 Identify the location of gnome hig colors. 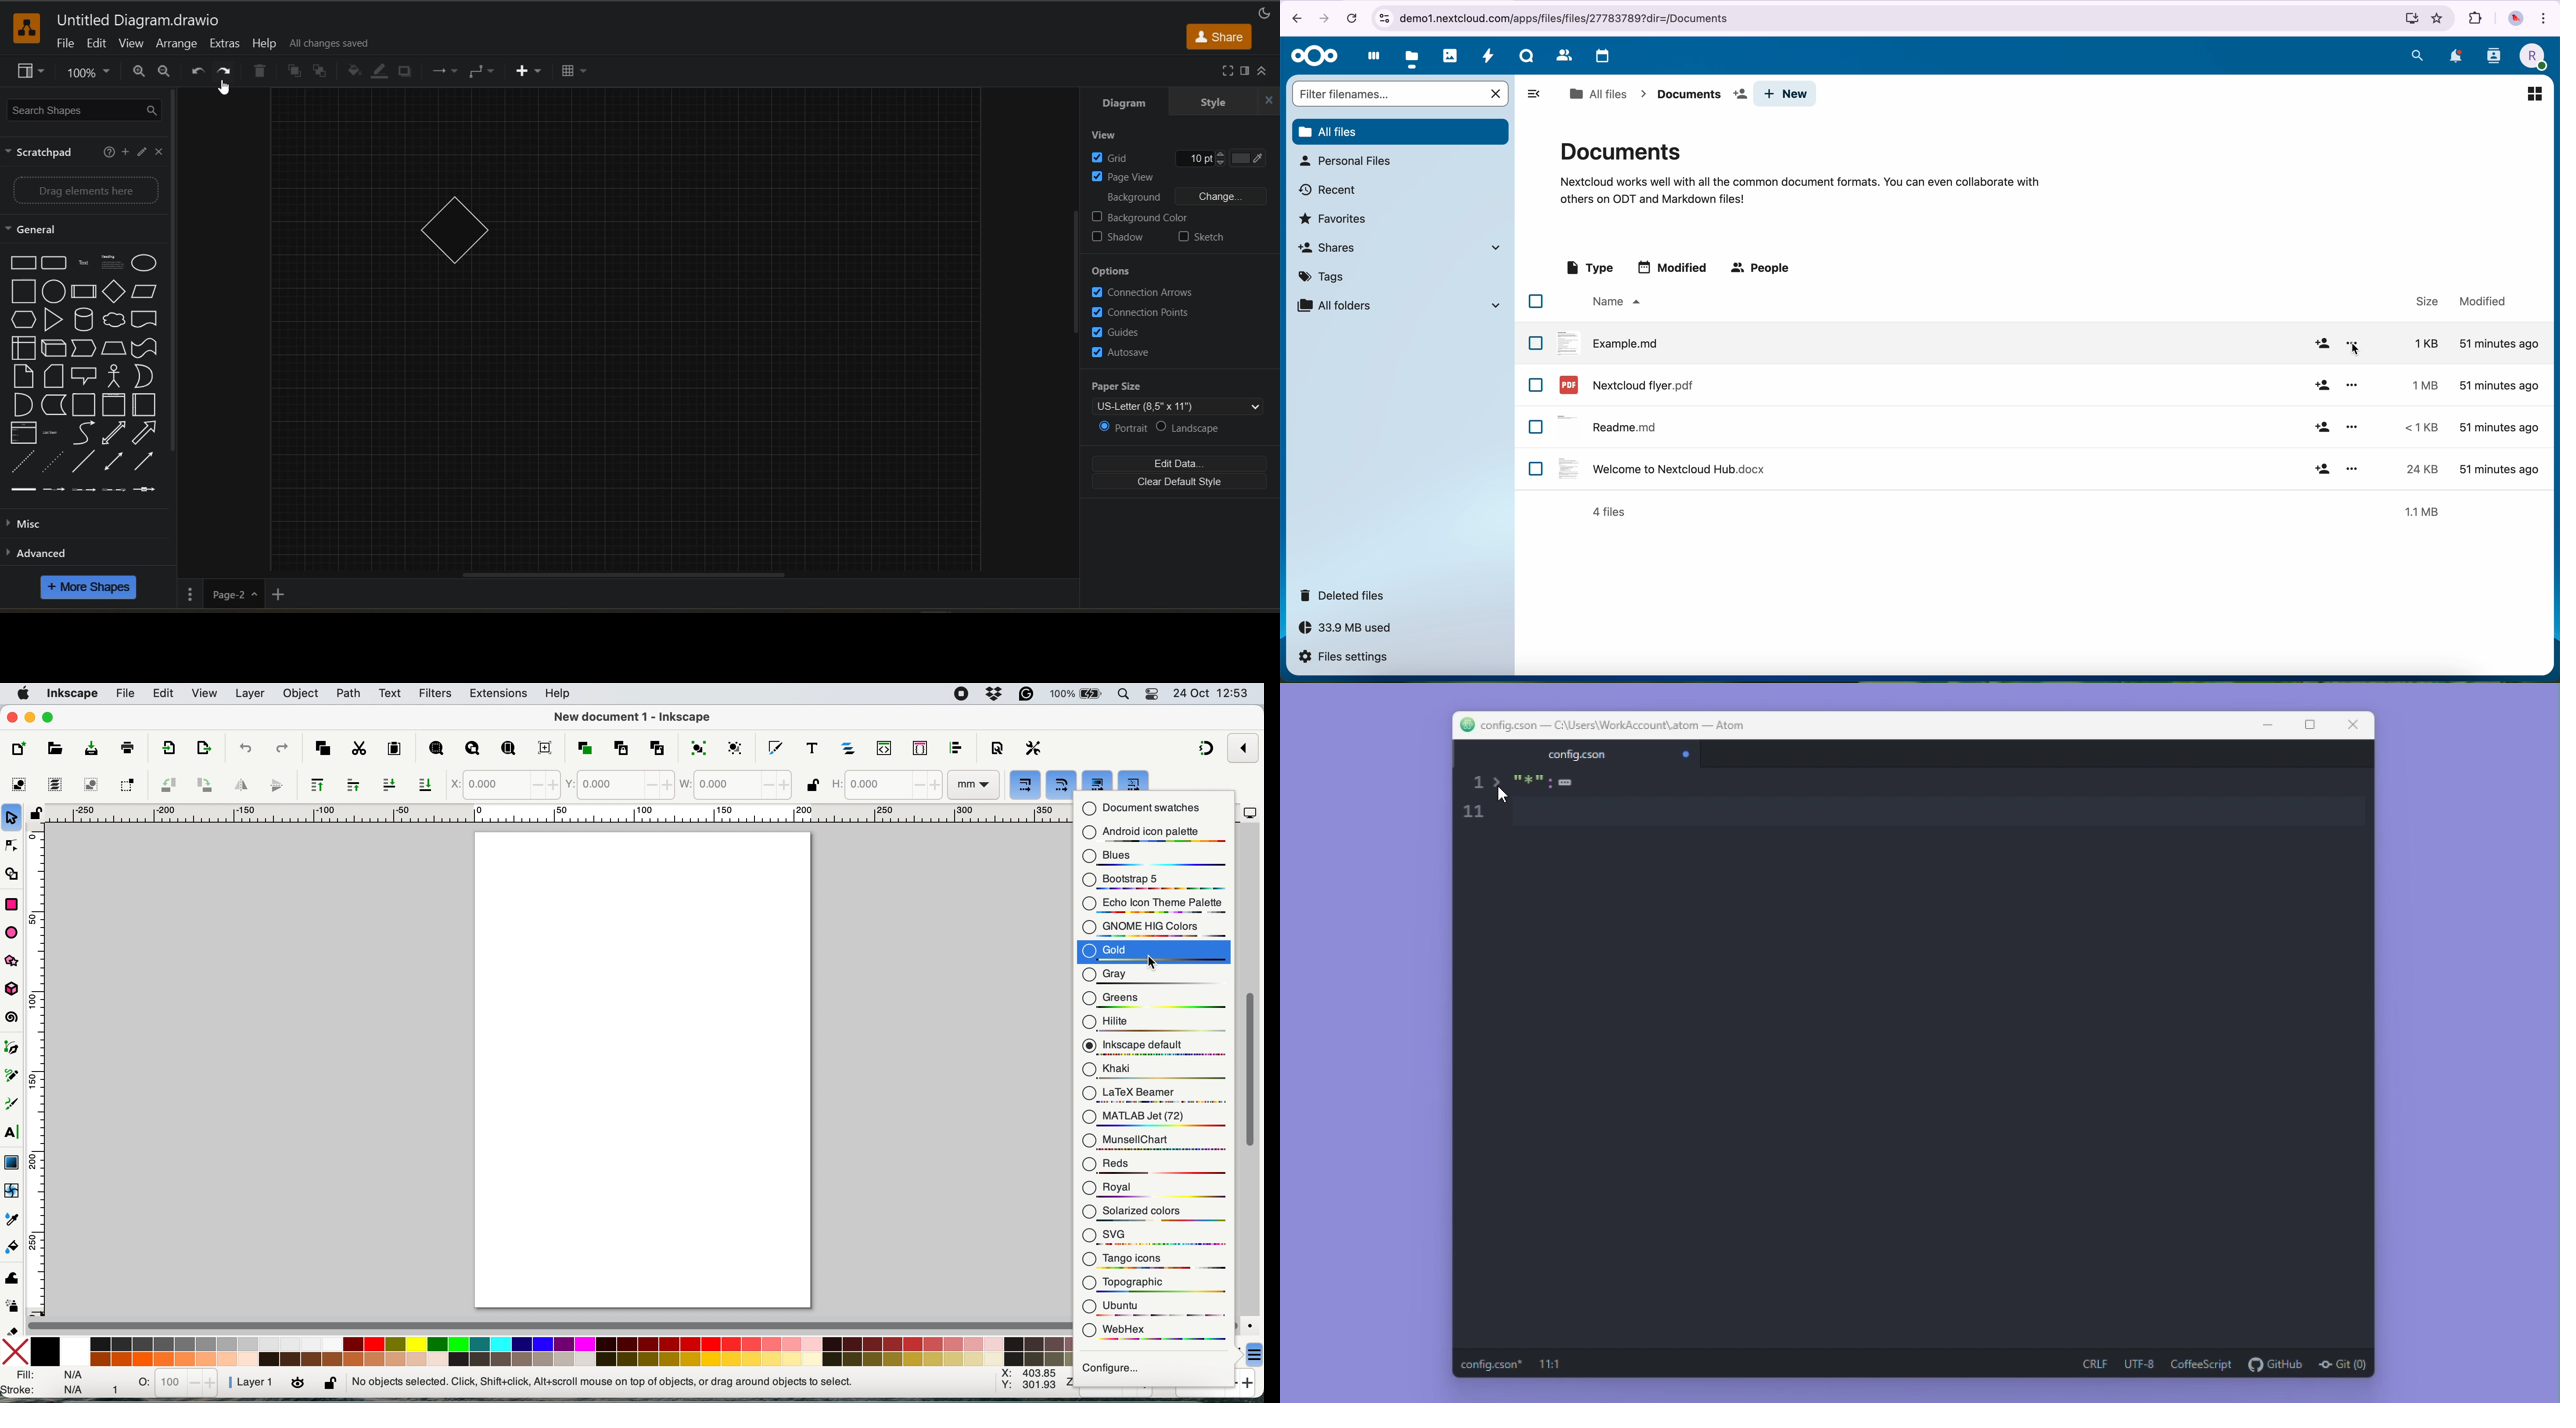
(1154, 927).